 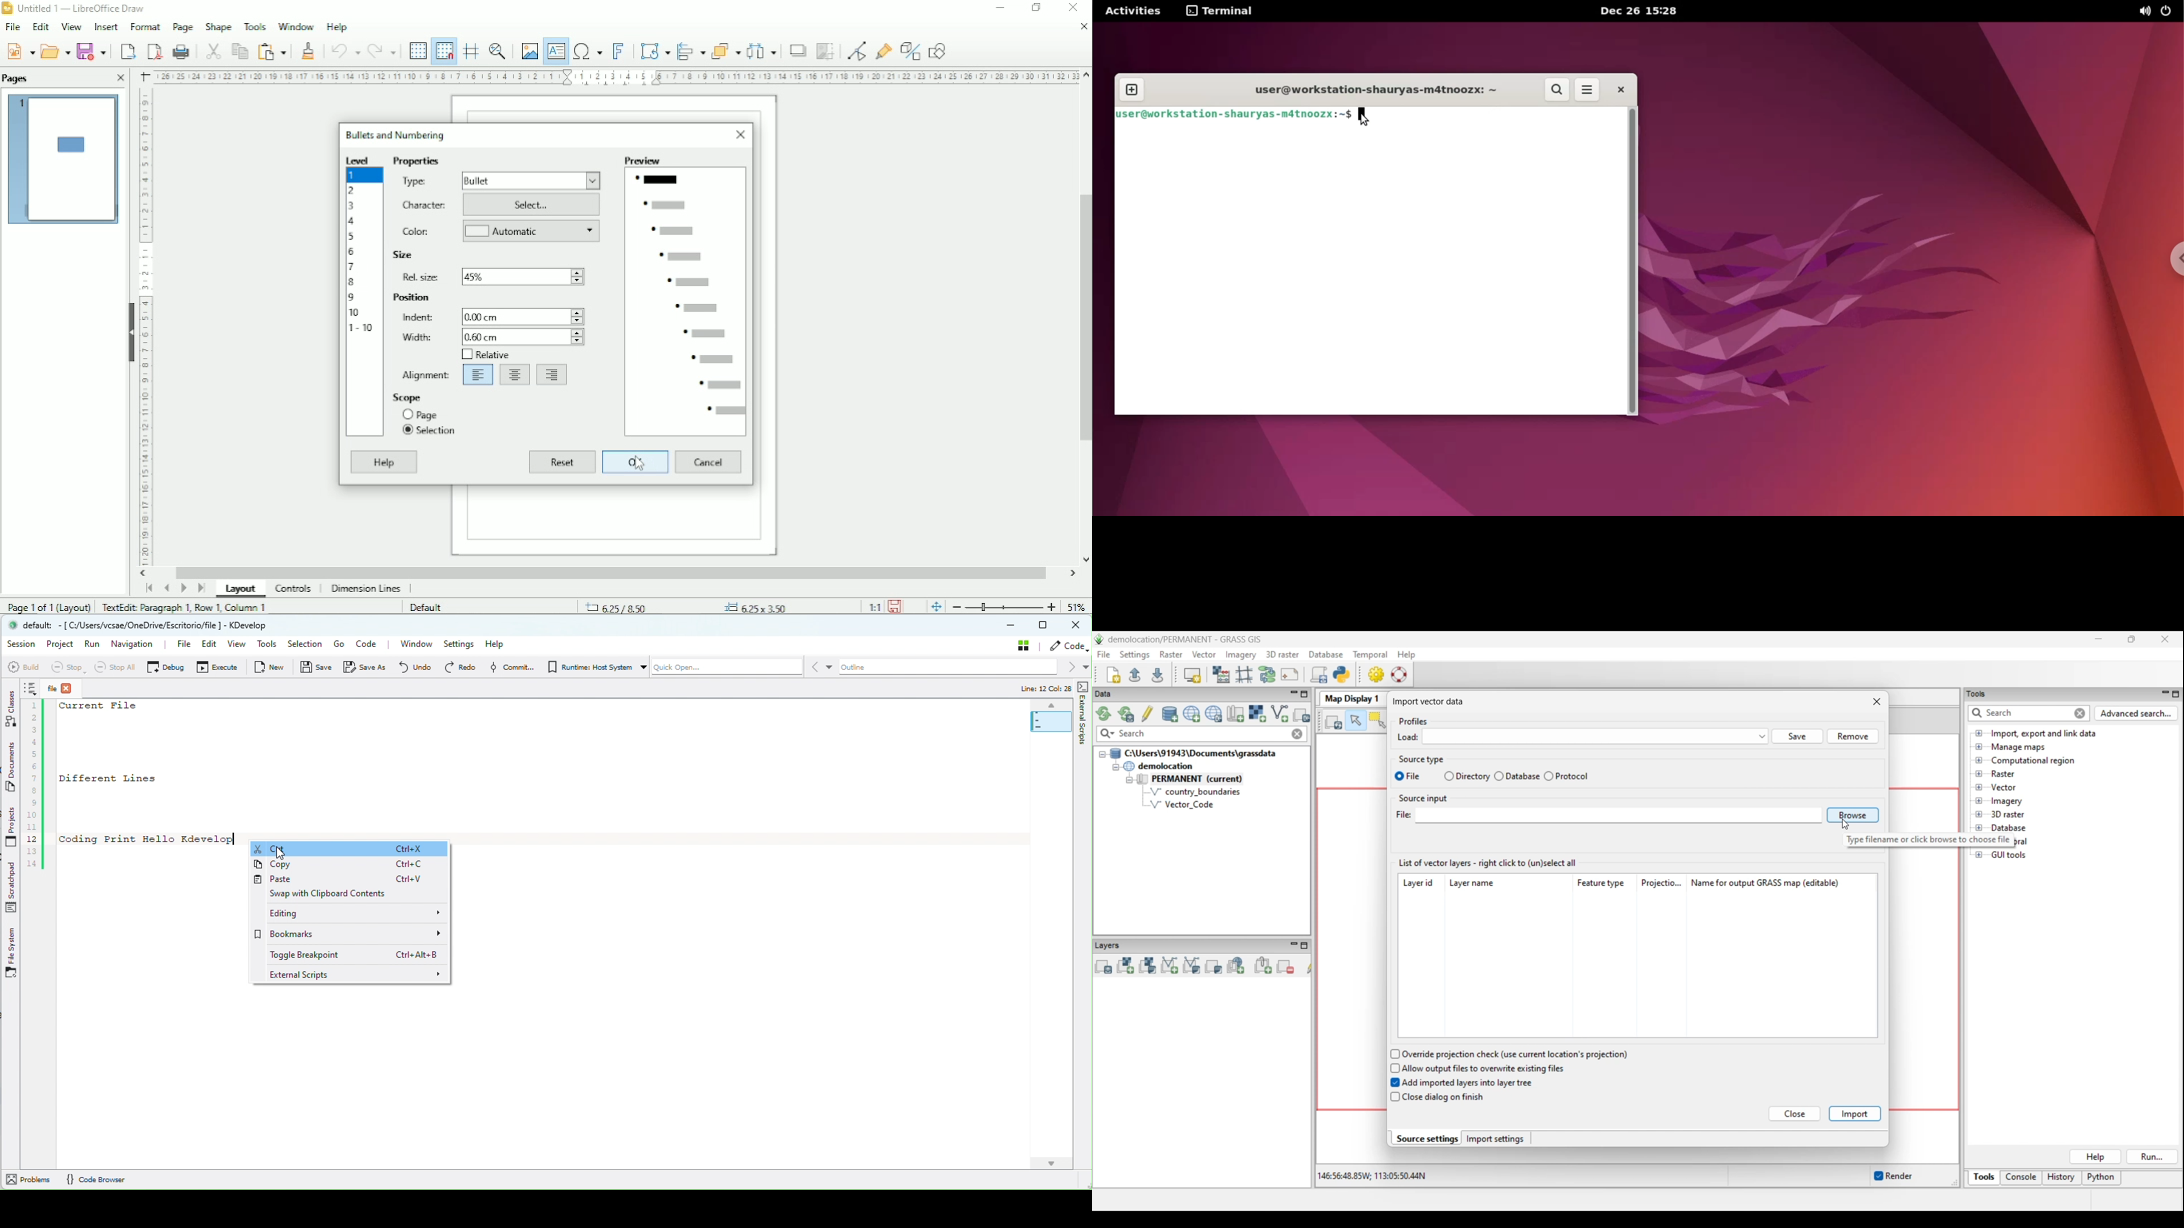 What do you see at coordinates (1076, 605) in the screenshot?
I see `Zoom factor` at bounding box center [1076, 605].